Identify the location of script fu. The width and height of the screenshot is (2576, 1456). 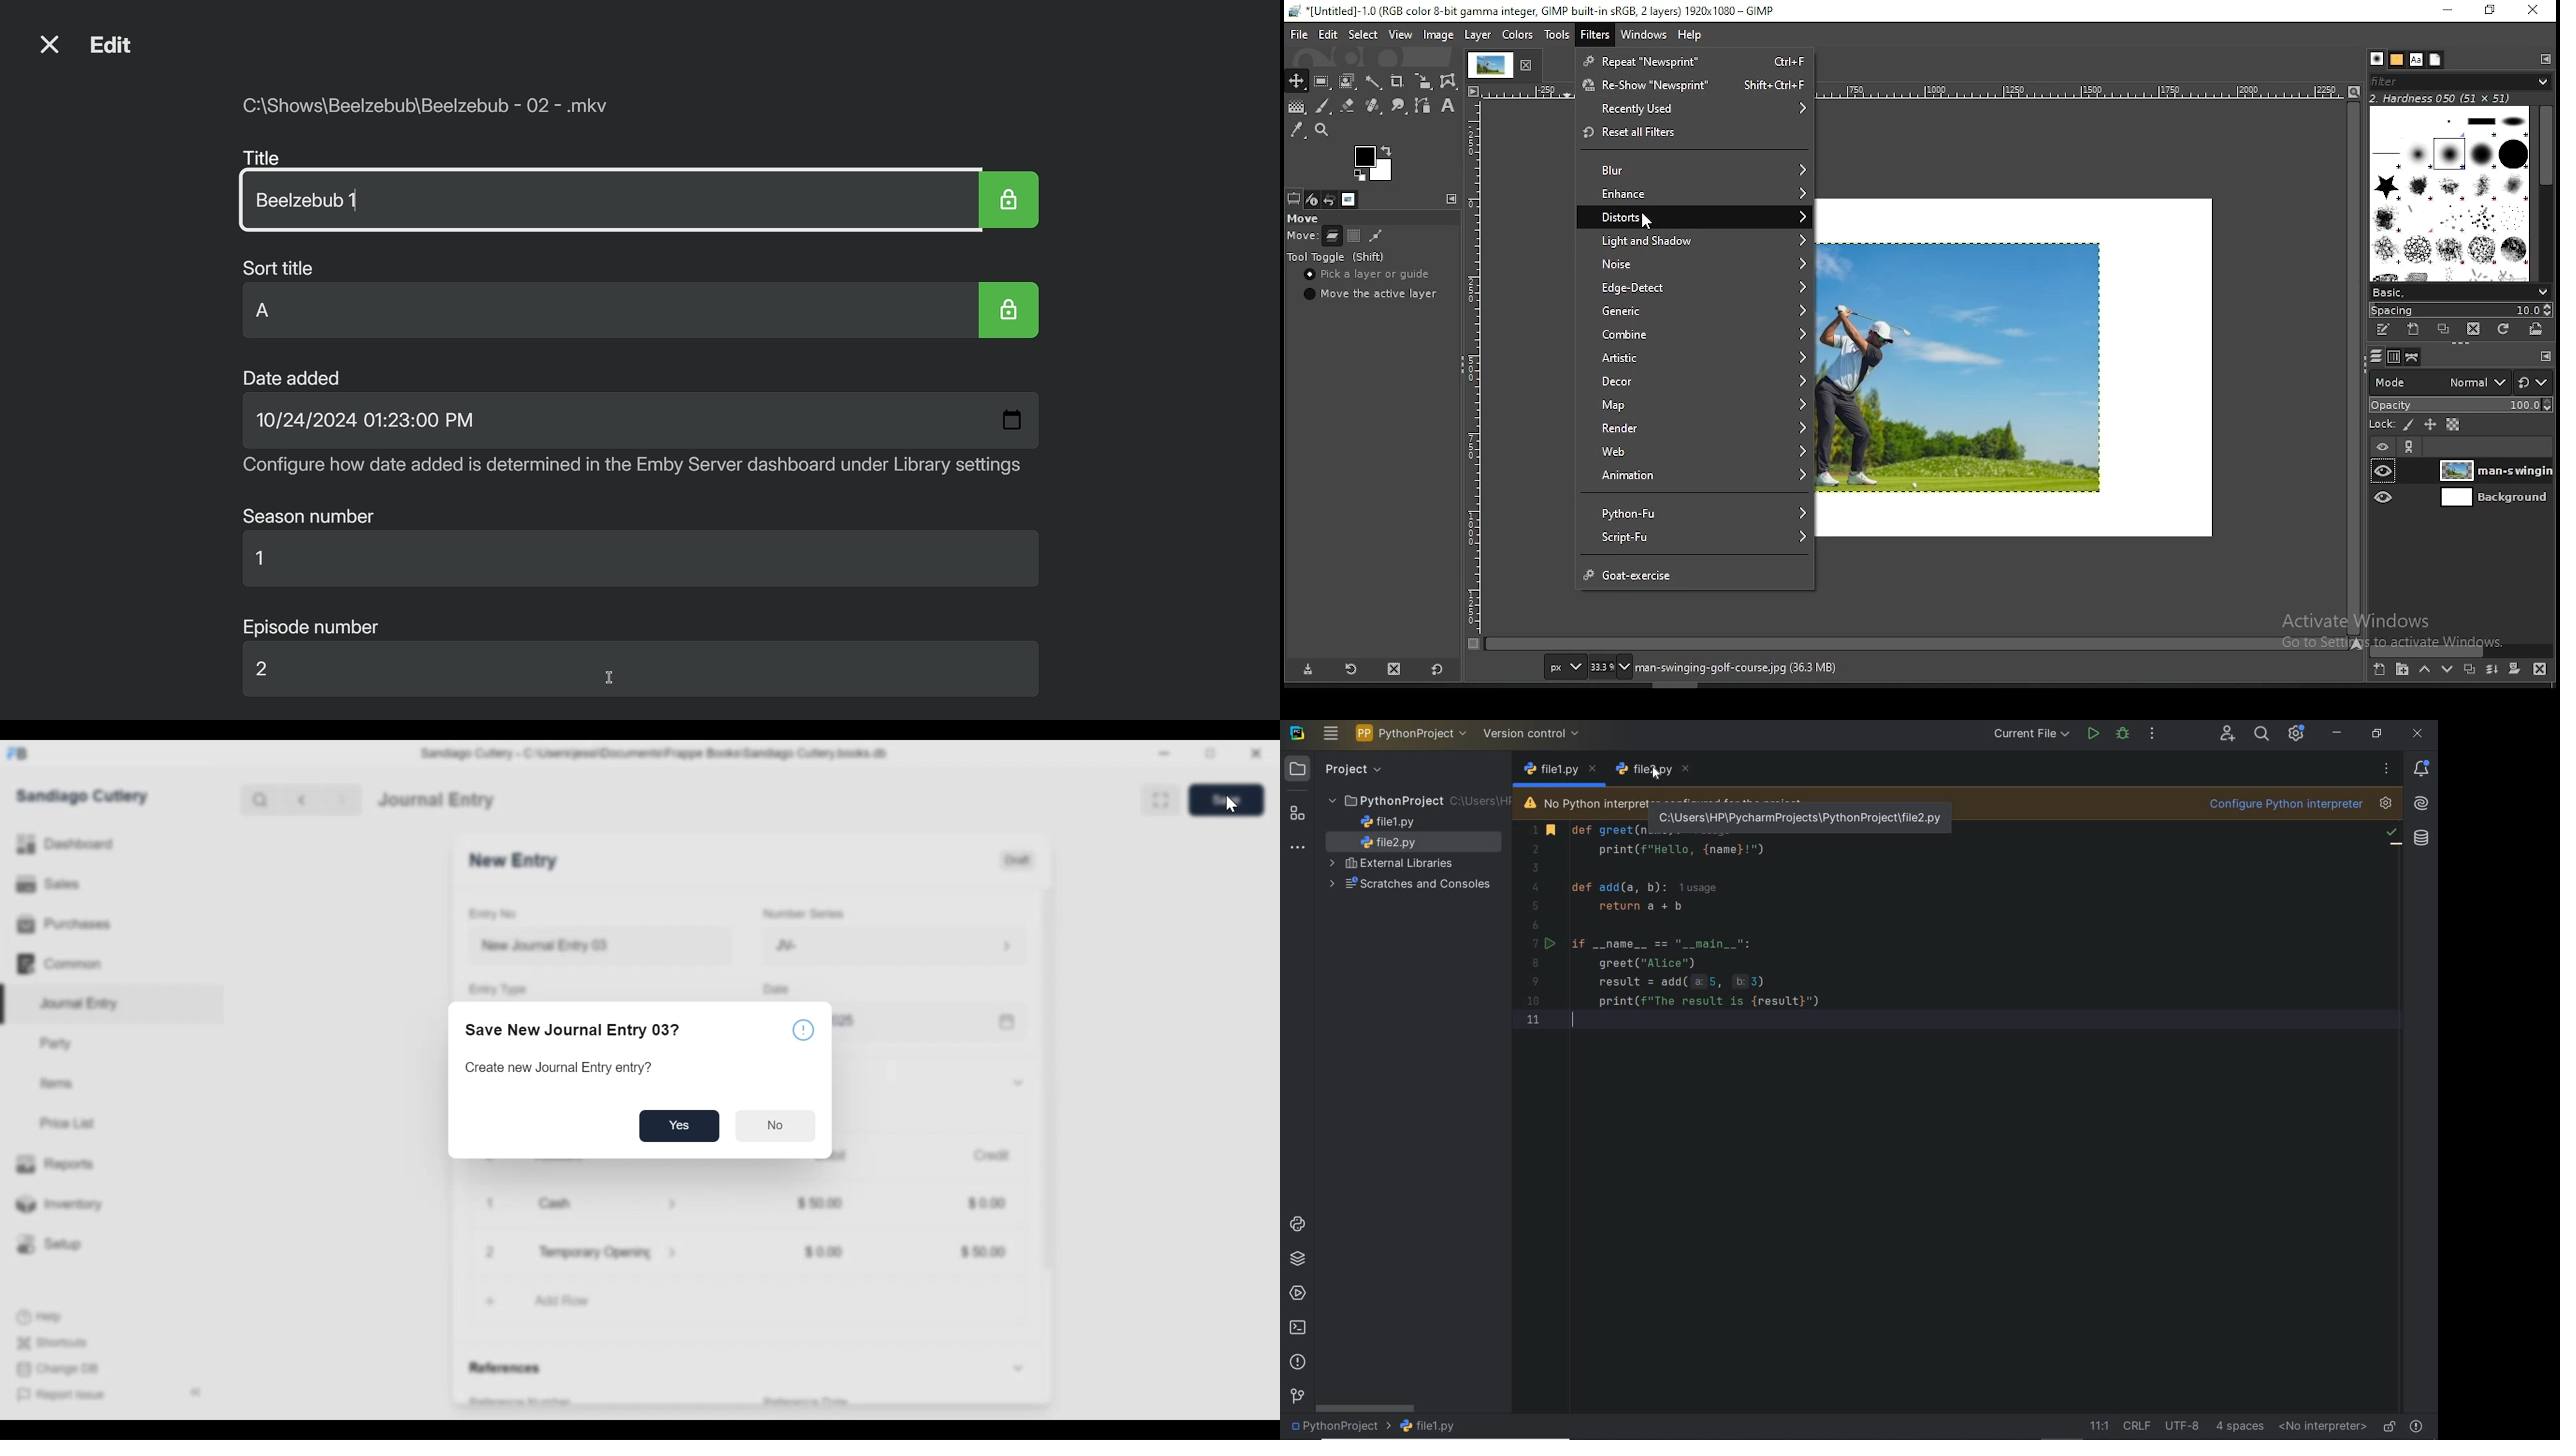
(1694, 537).